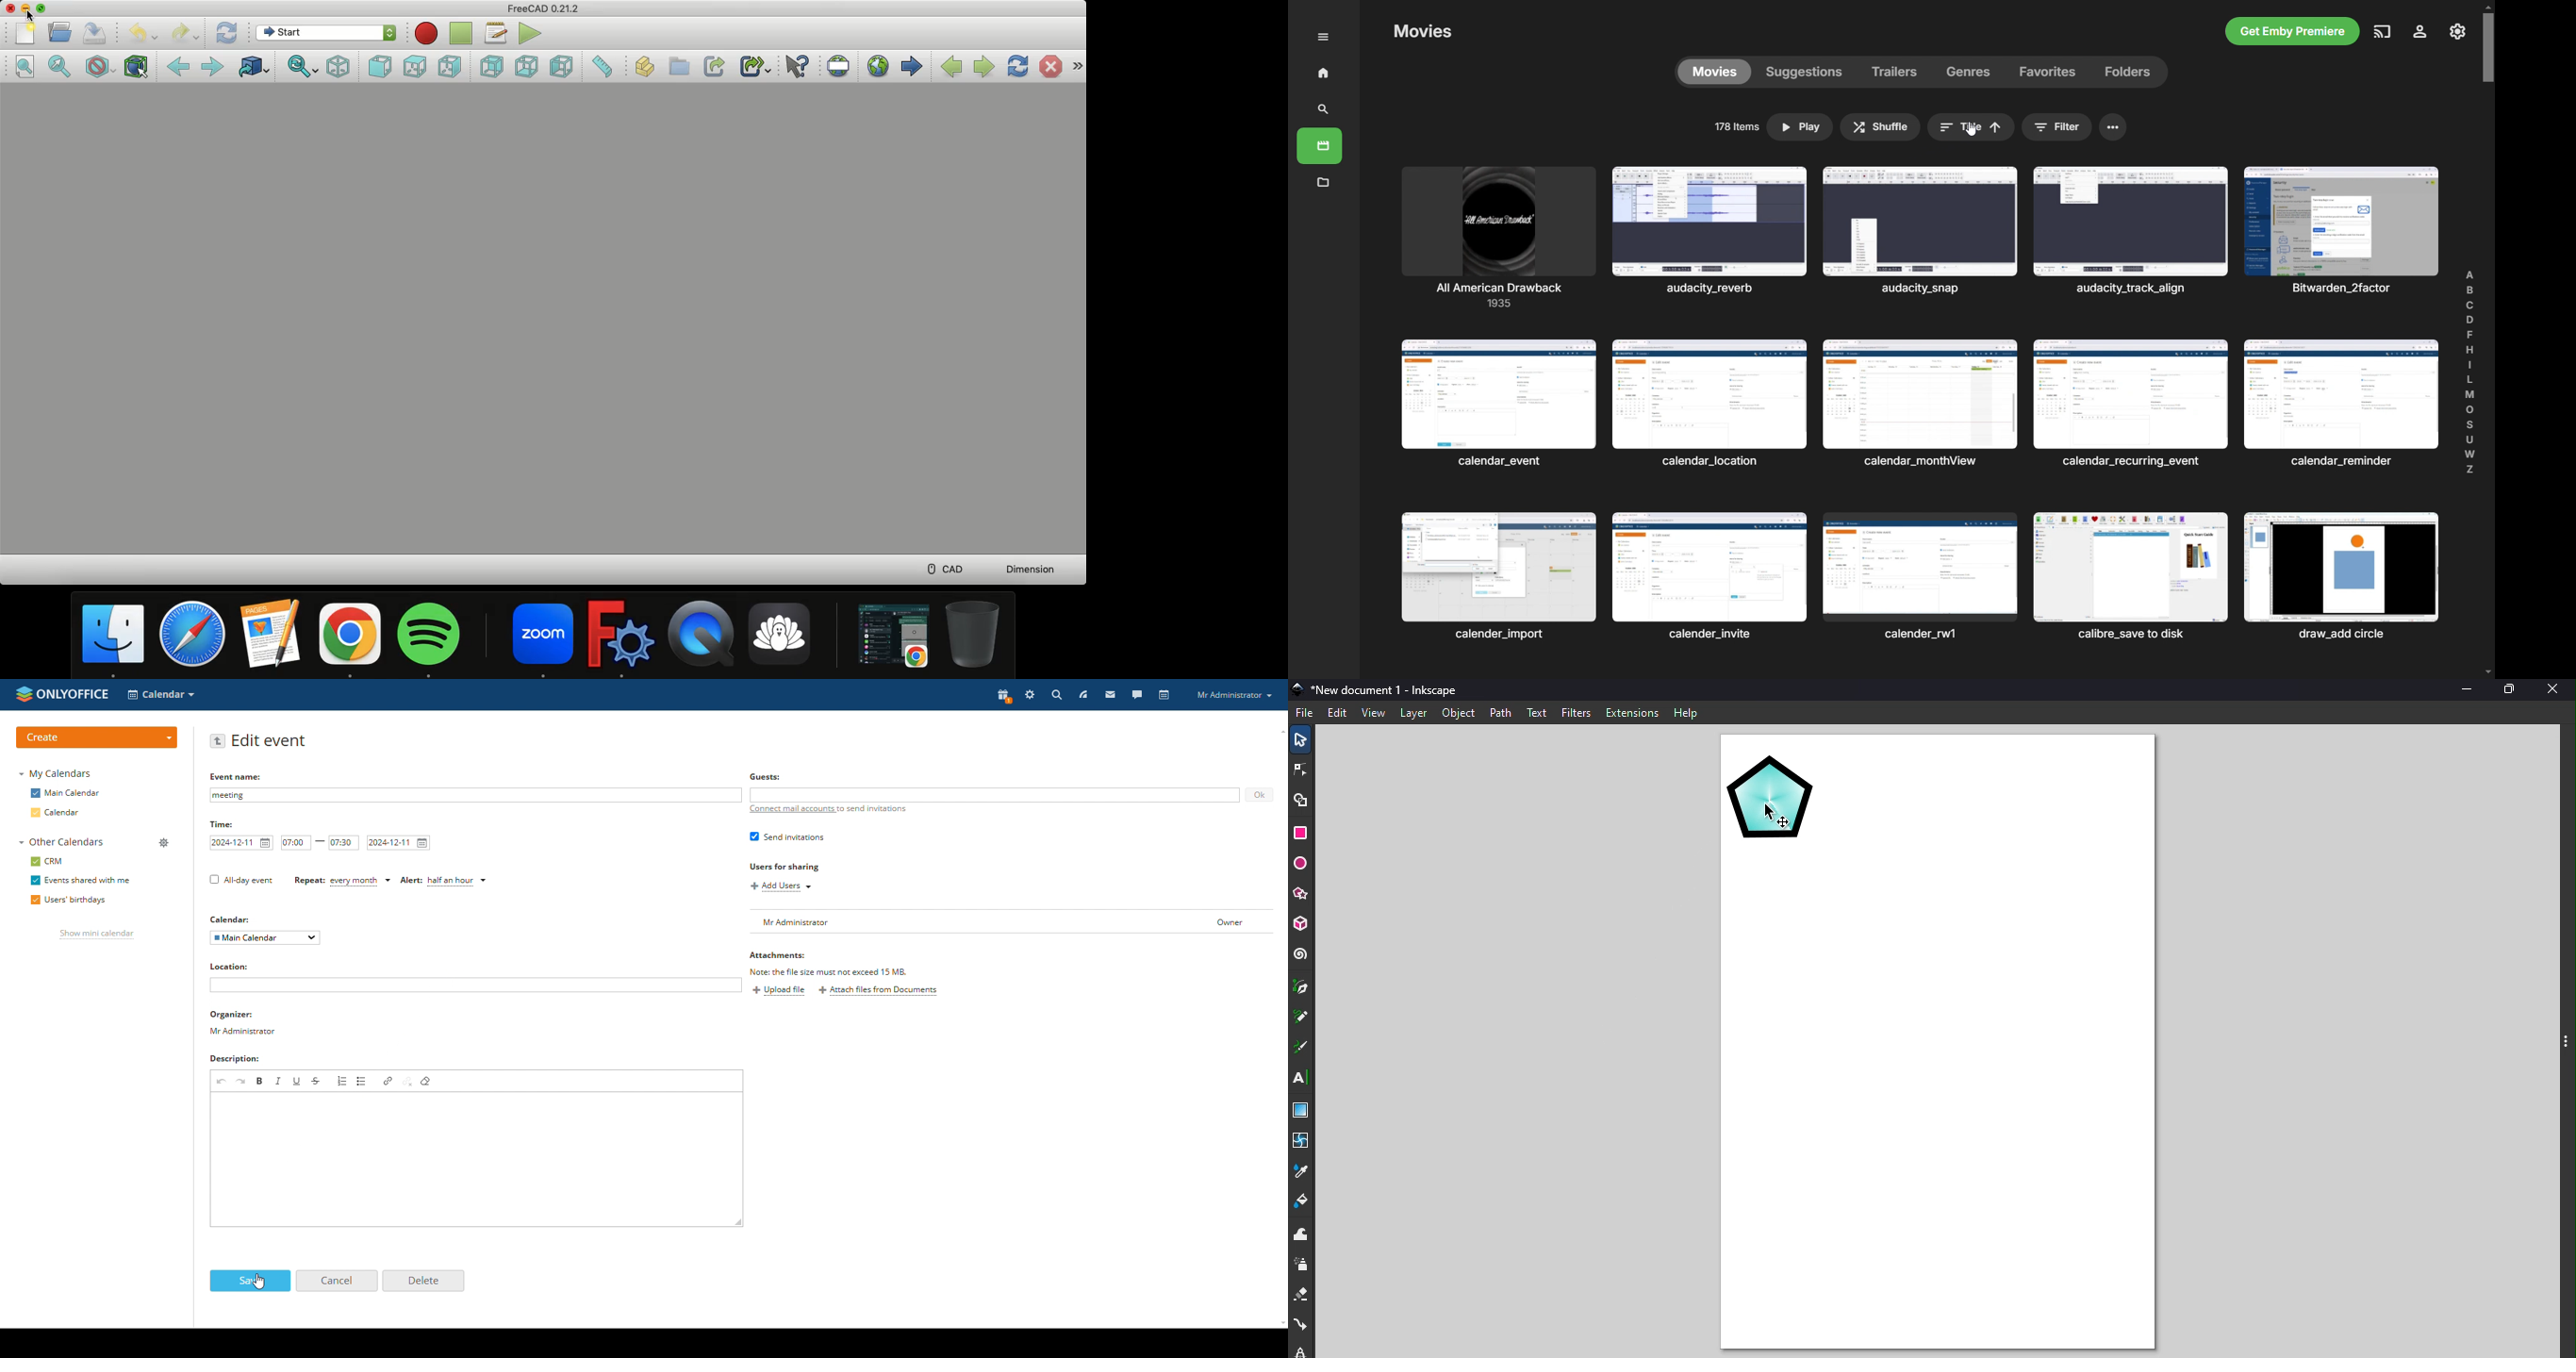  Describe the element at coordinates (242, 1081) in the screenshot. I see `redo` at that location.